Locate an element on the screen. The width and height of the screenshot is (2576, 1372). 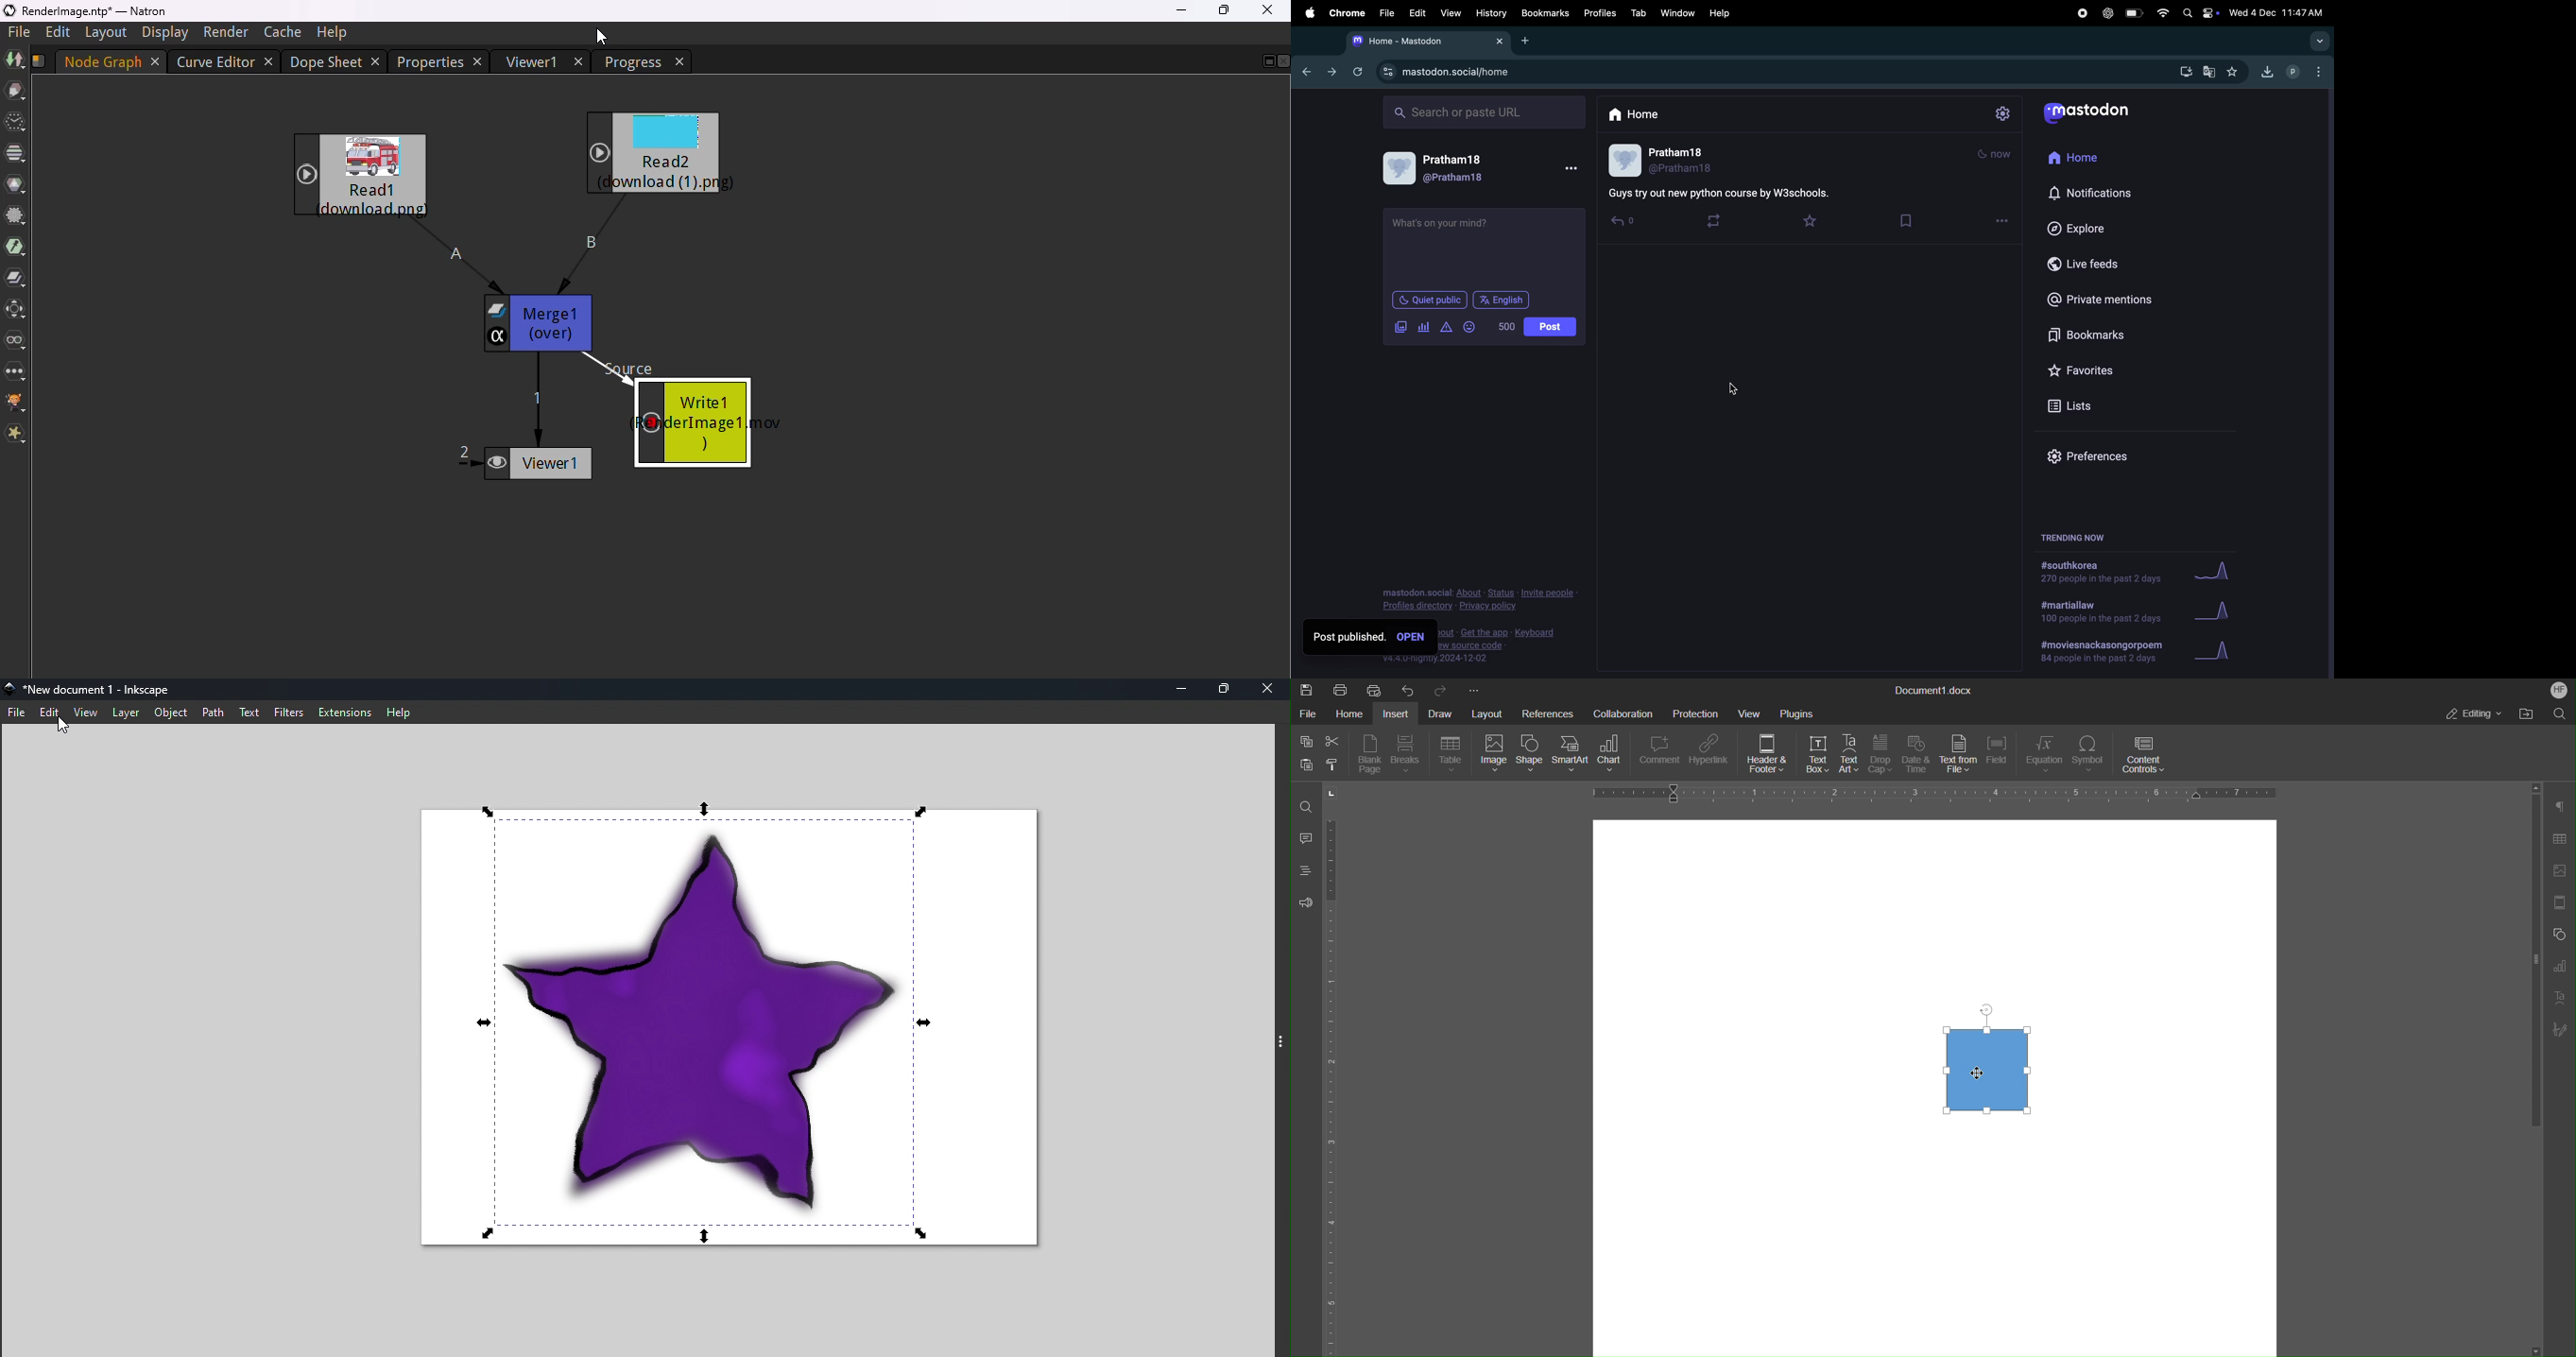
Image is located at coordinates (1491, 756).